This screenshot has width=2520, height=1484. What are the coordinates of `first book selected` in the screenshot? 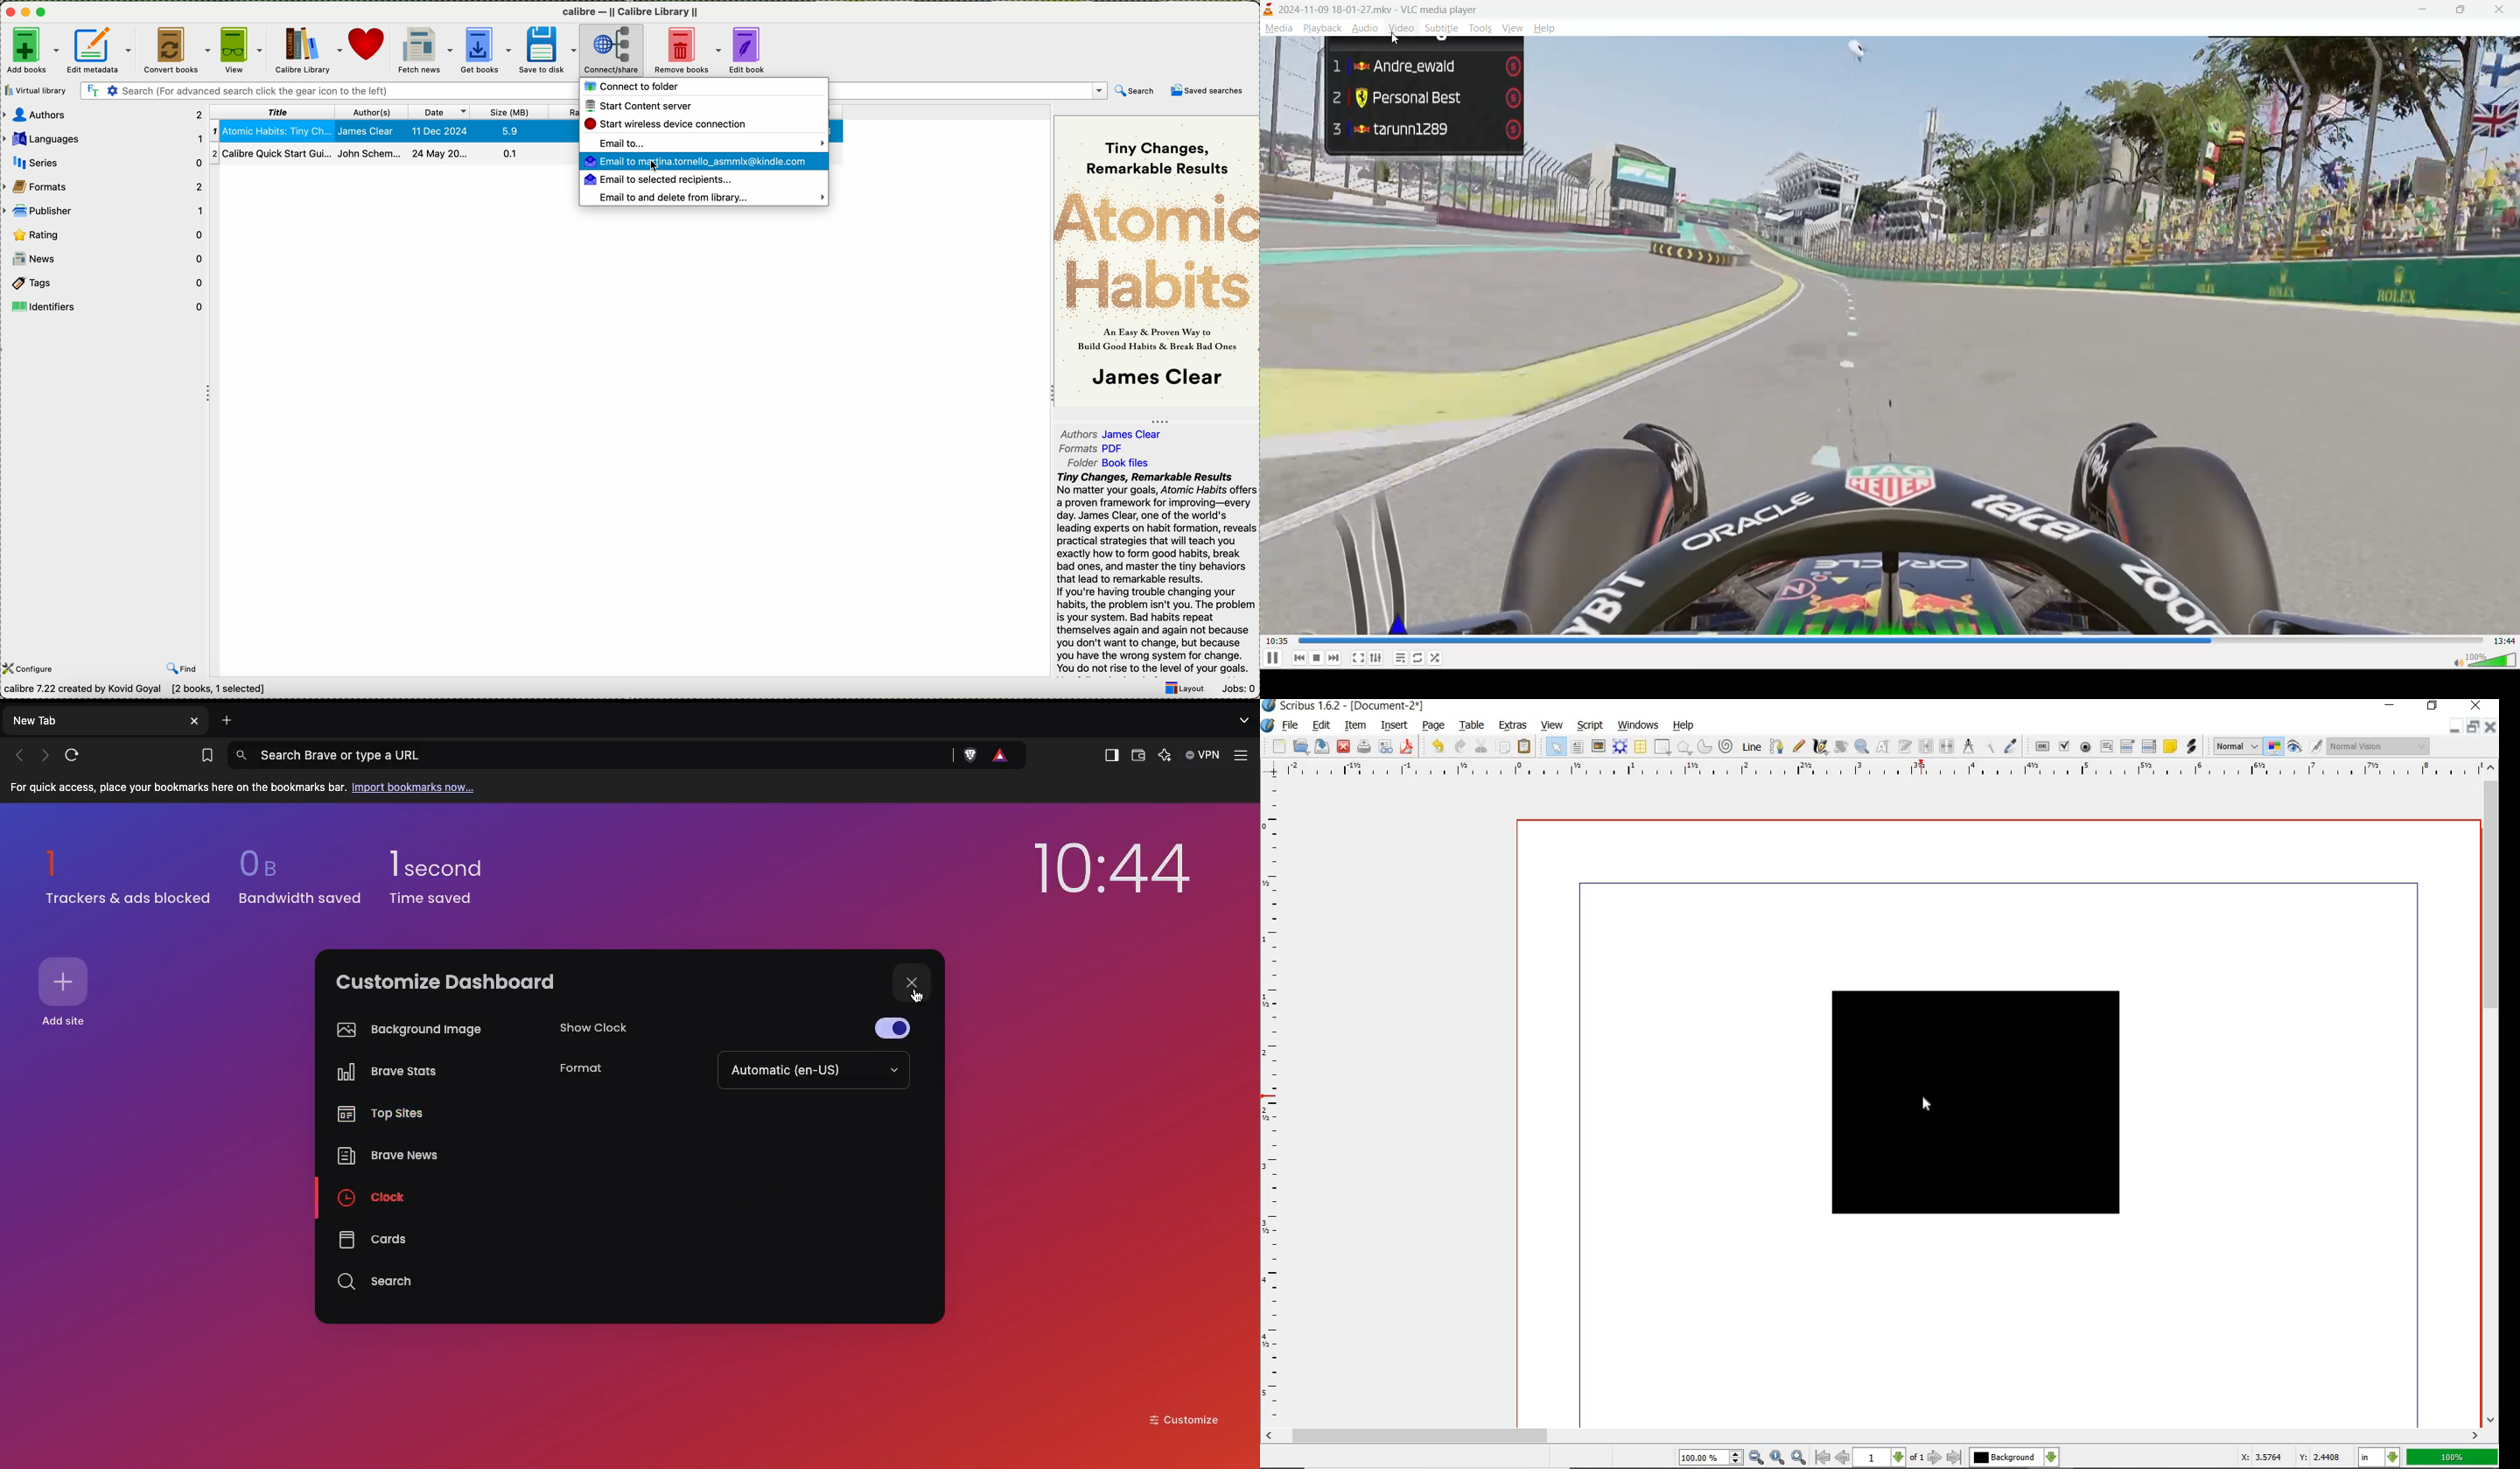 It's located at (395, 132).